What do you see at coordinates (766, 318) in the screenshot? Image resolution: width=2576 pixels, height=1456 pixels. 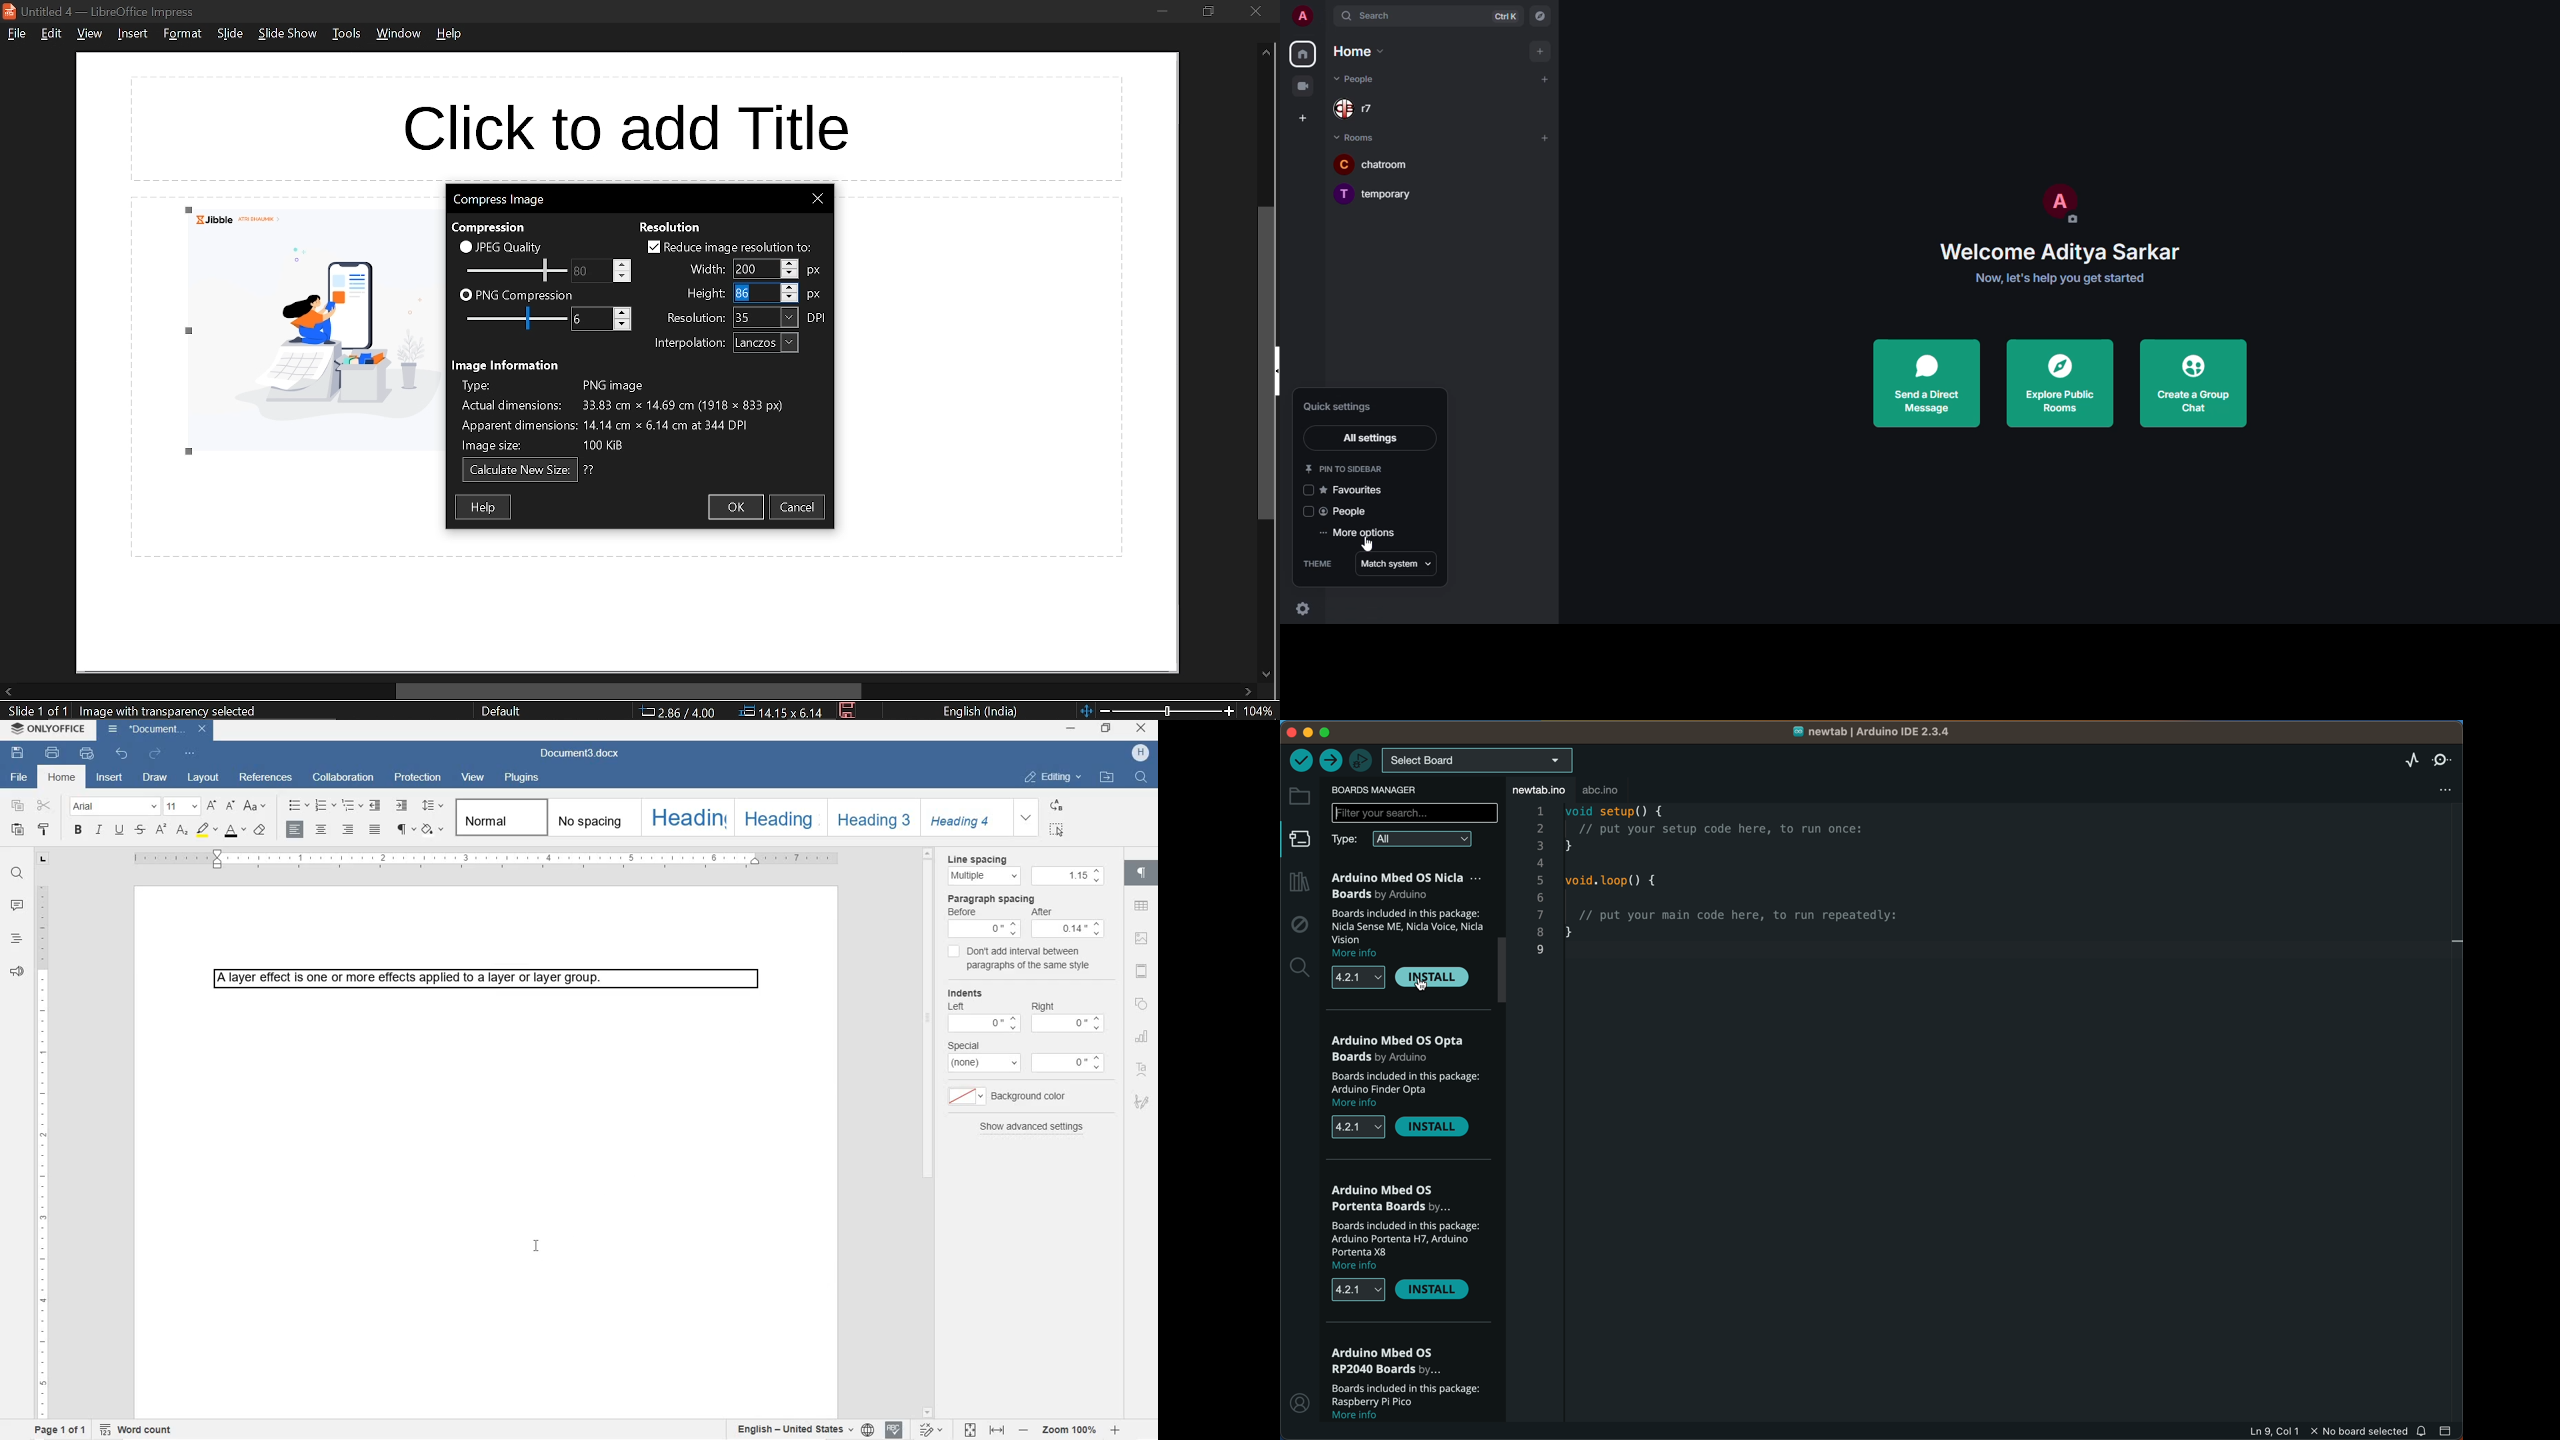 I see `resolution` at bounding box center [766, 318].